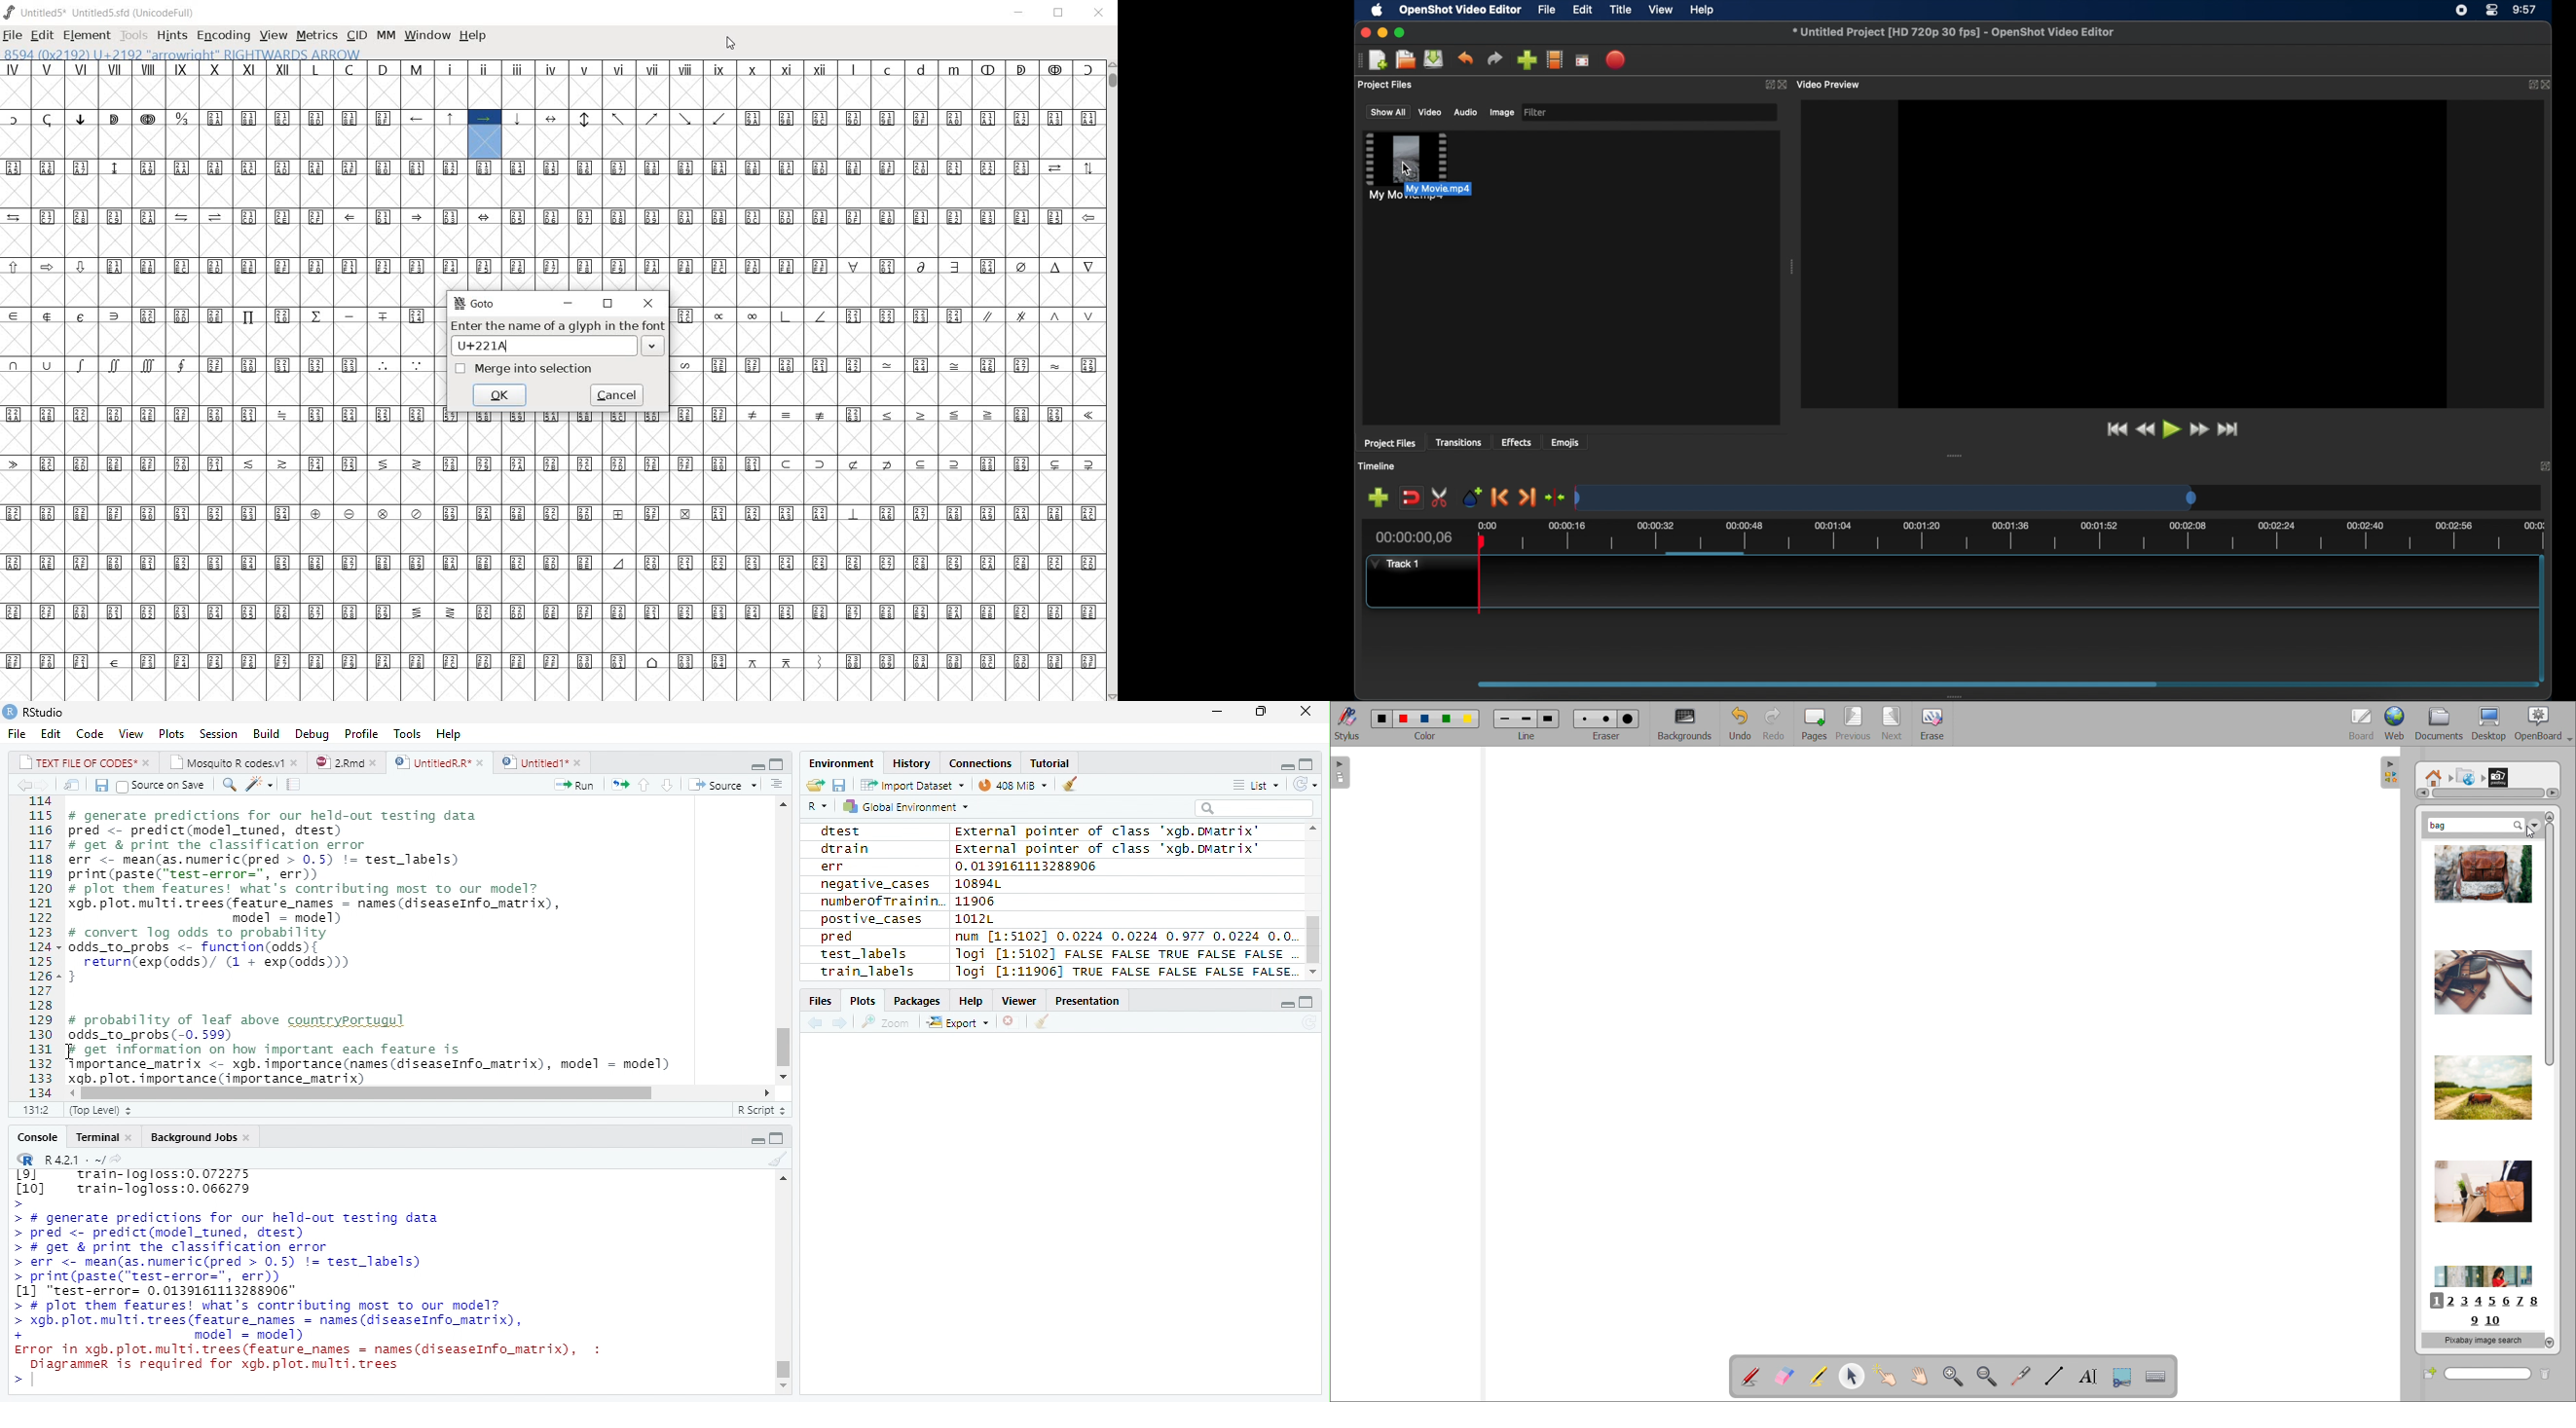  Describe the element at coordinates (558, 326) in the screenshot. I see `Enter the name of a glyph in the font` at that location.